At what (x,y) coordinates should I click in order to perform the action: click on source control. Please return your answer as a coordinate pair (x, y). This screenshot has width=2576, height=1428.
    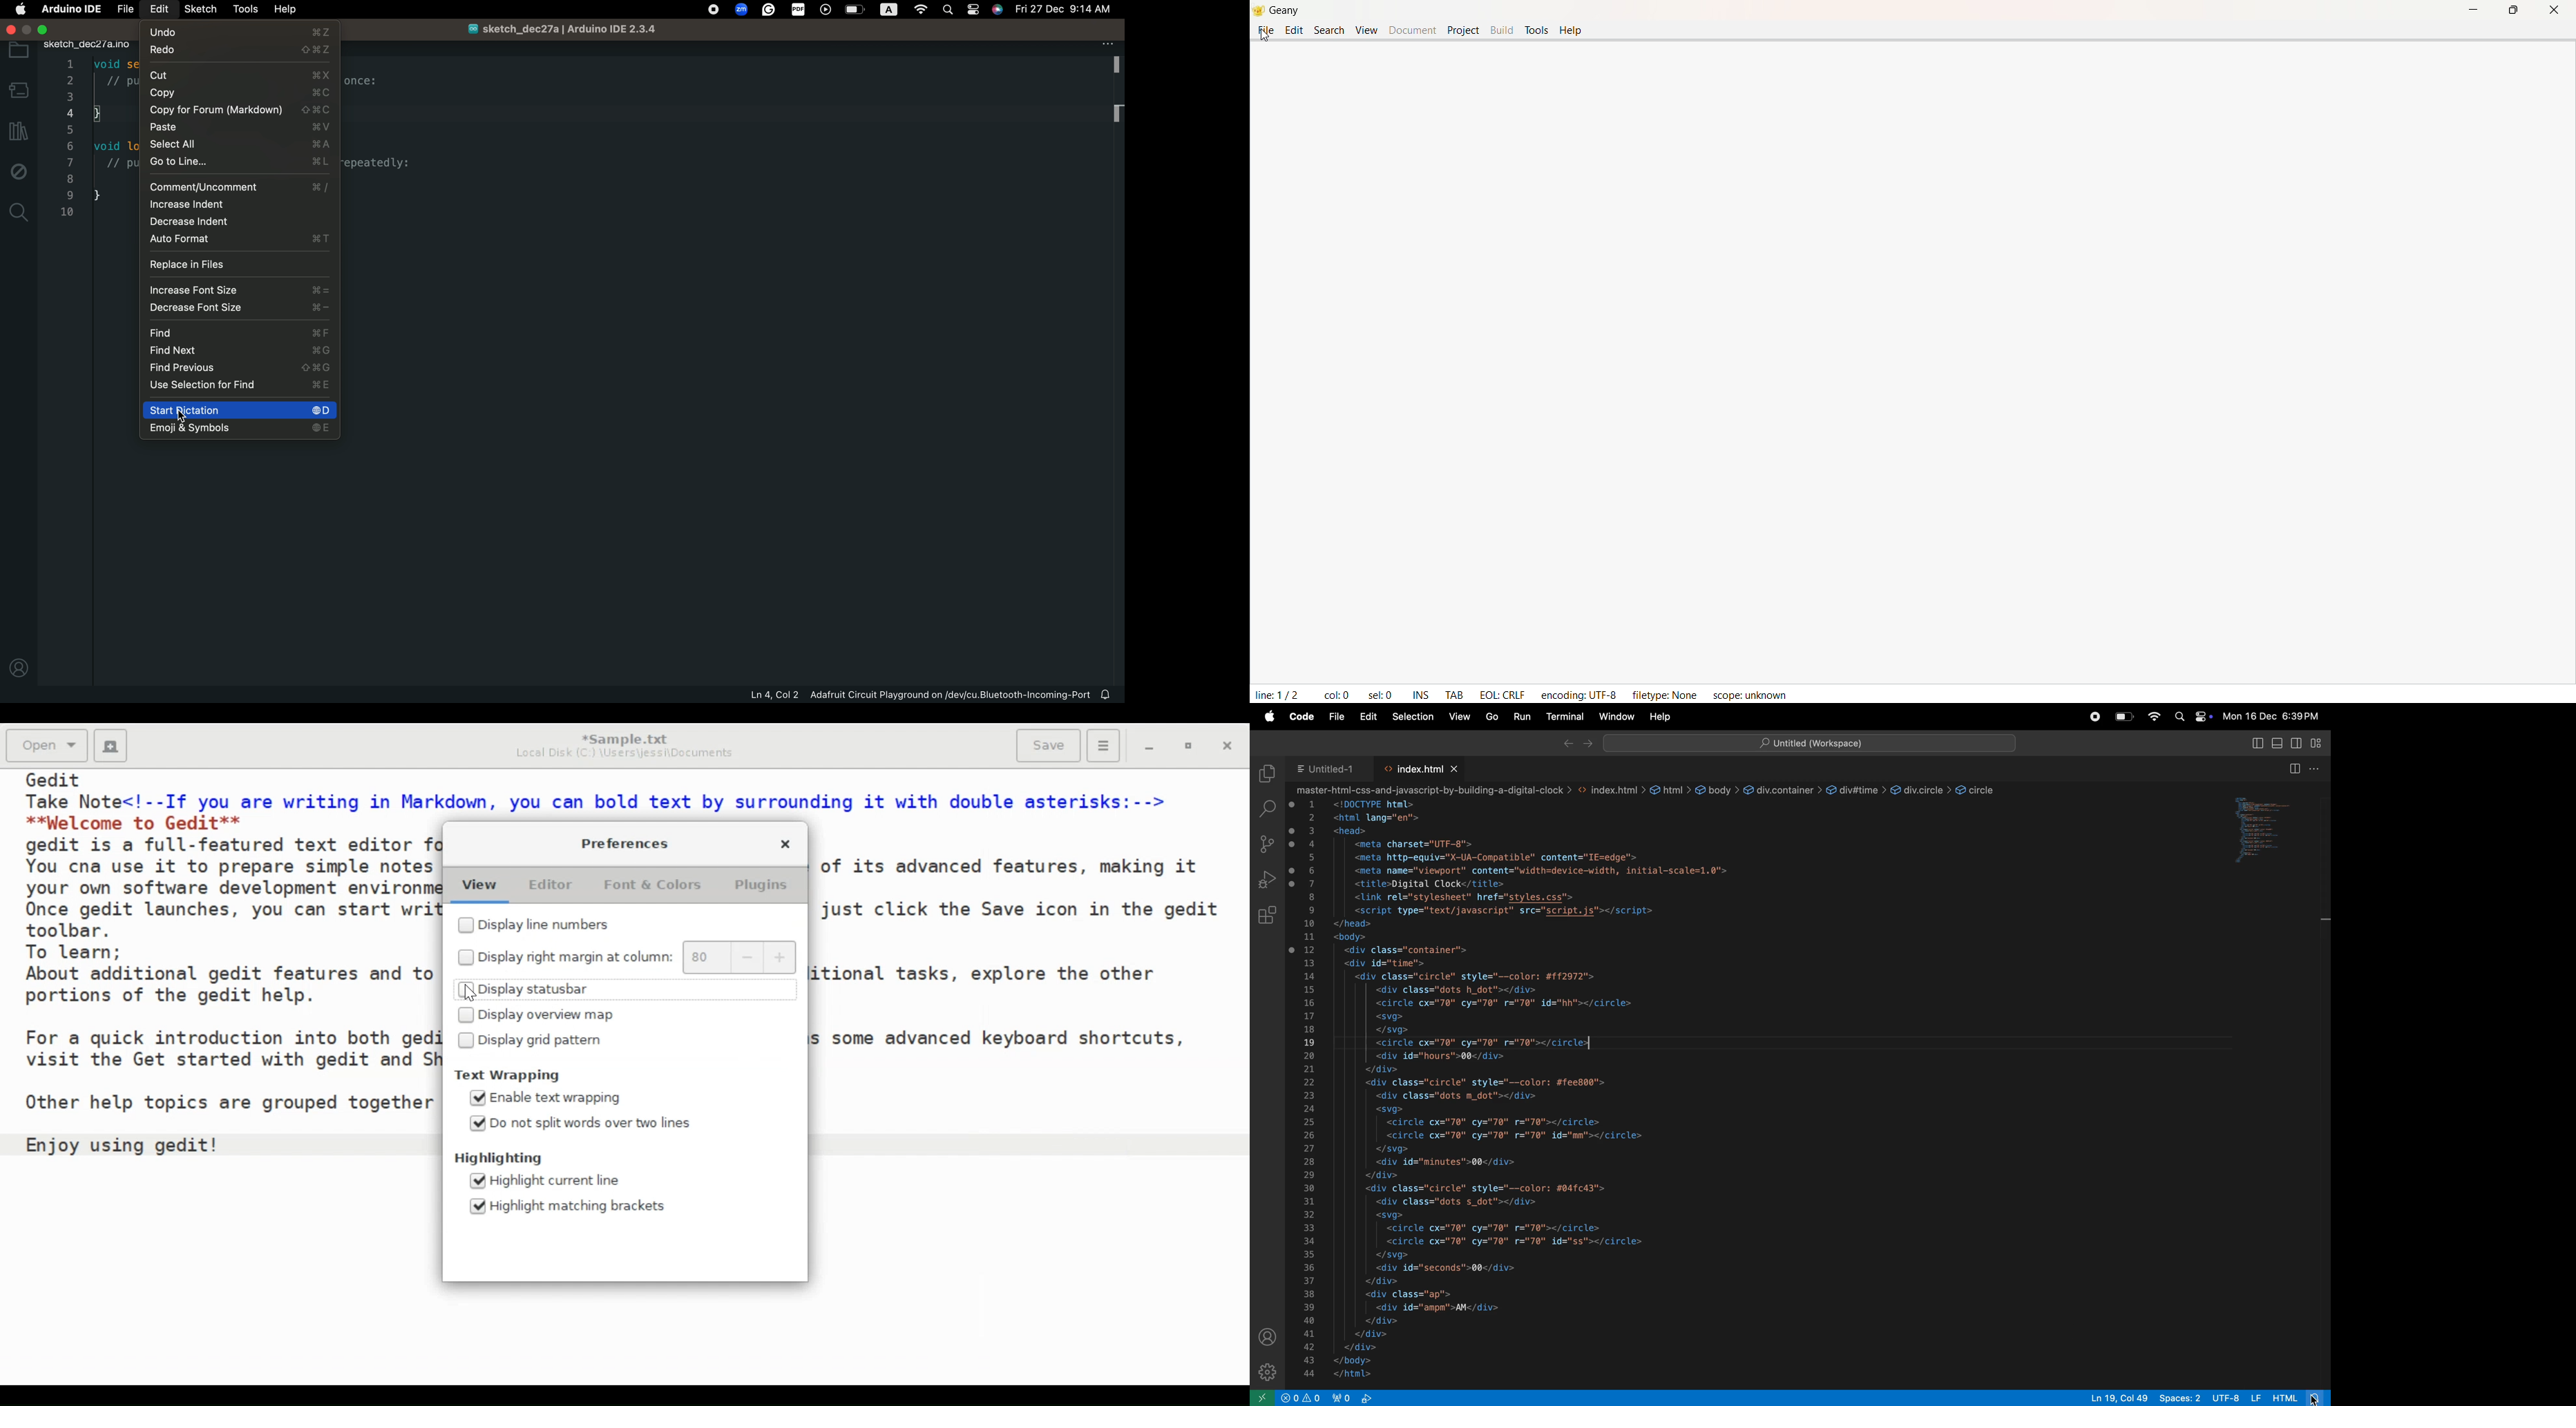
    Looking at the image, I should click on (1266, 845).